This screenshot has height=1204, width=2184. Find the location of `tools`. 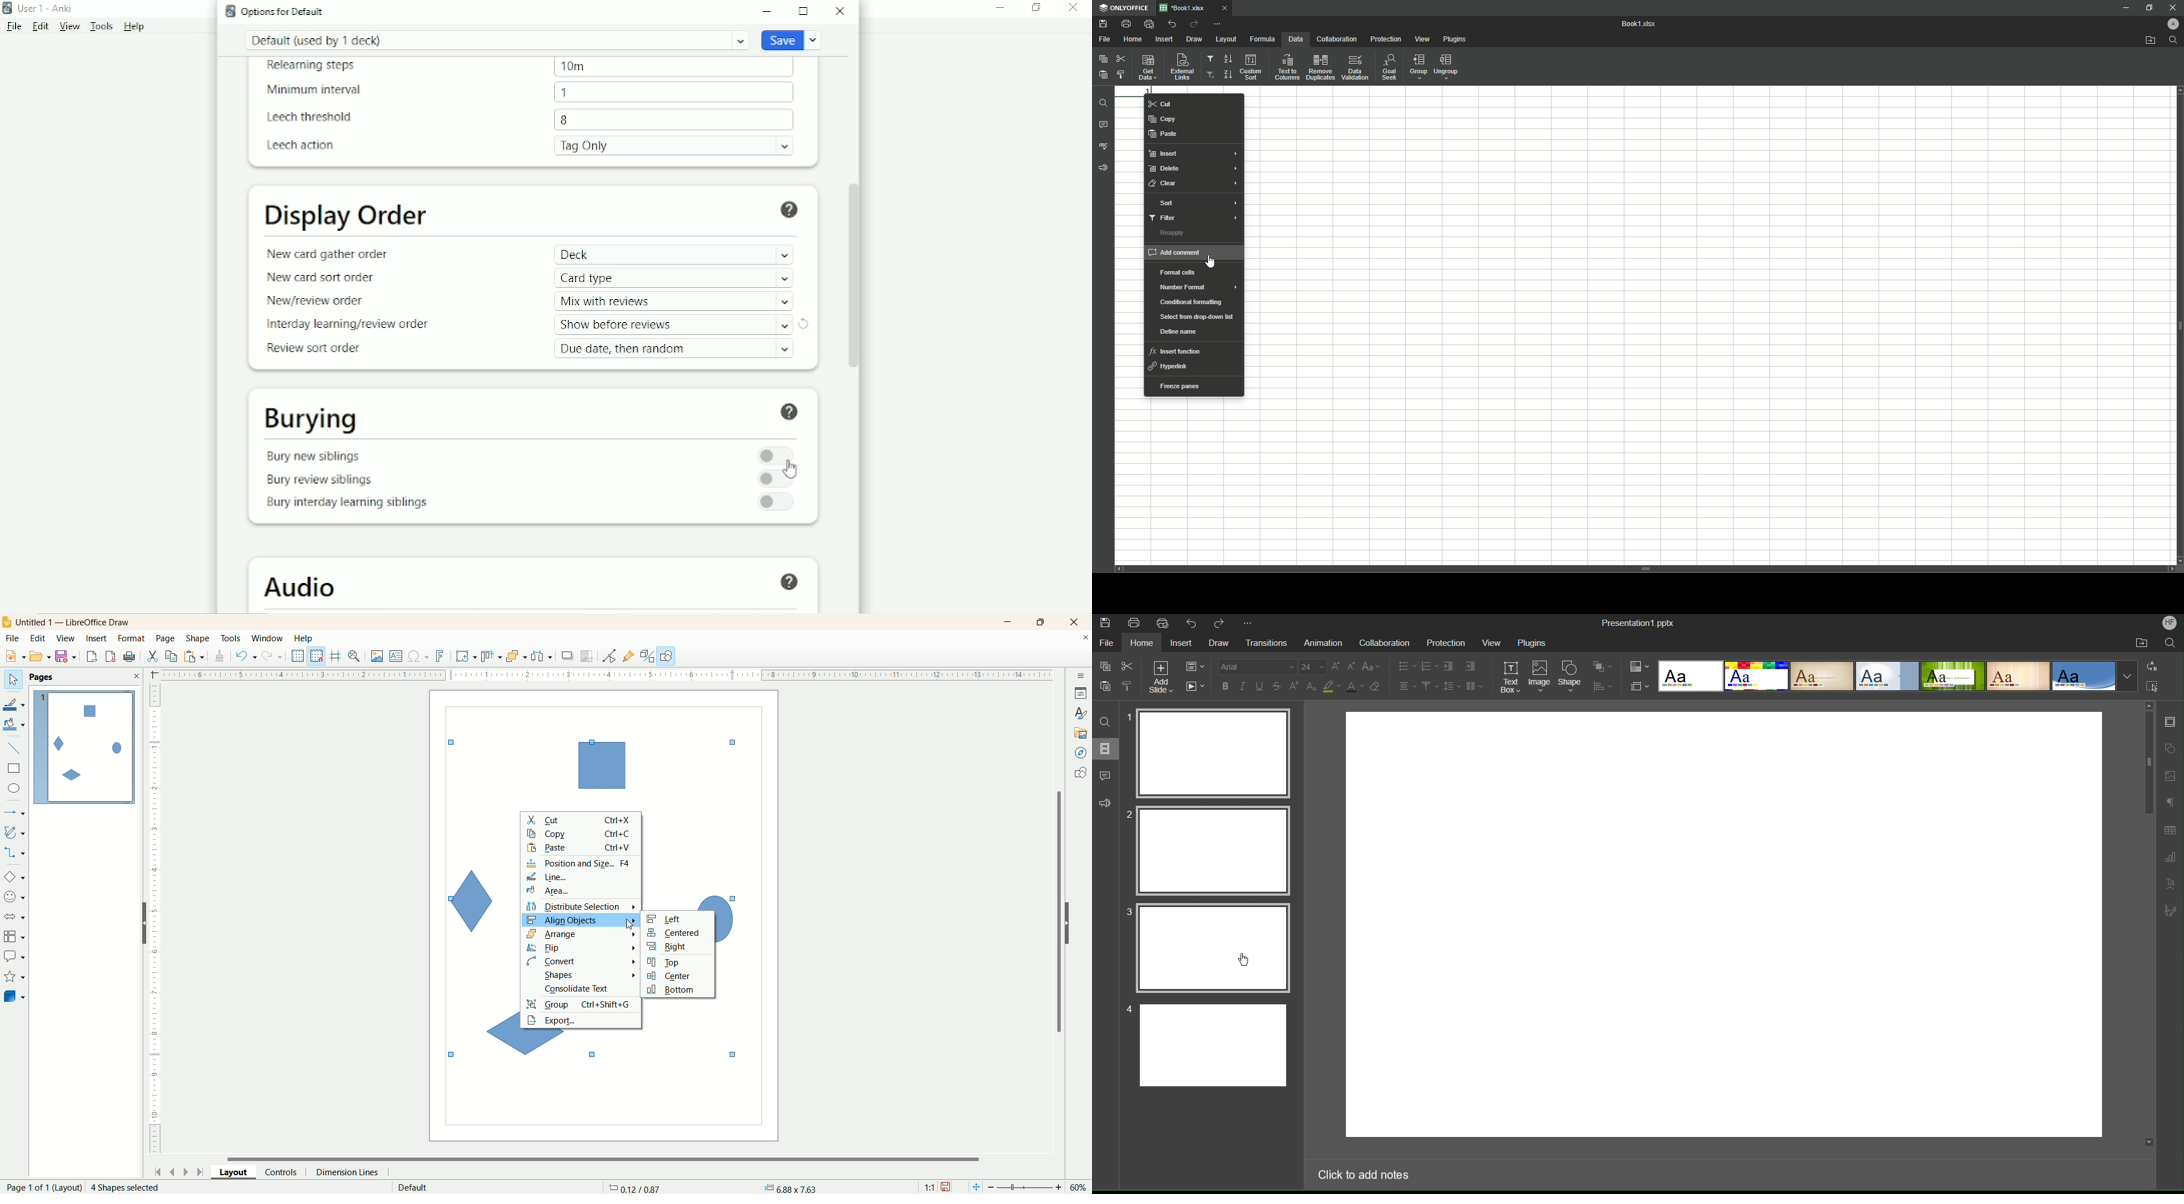

tools is located at coordinates (231, 639).